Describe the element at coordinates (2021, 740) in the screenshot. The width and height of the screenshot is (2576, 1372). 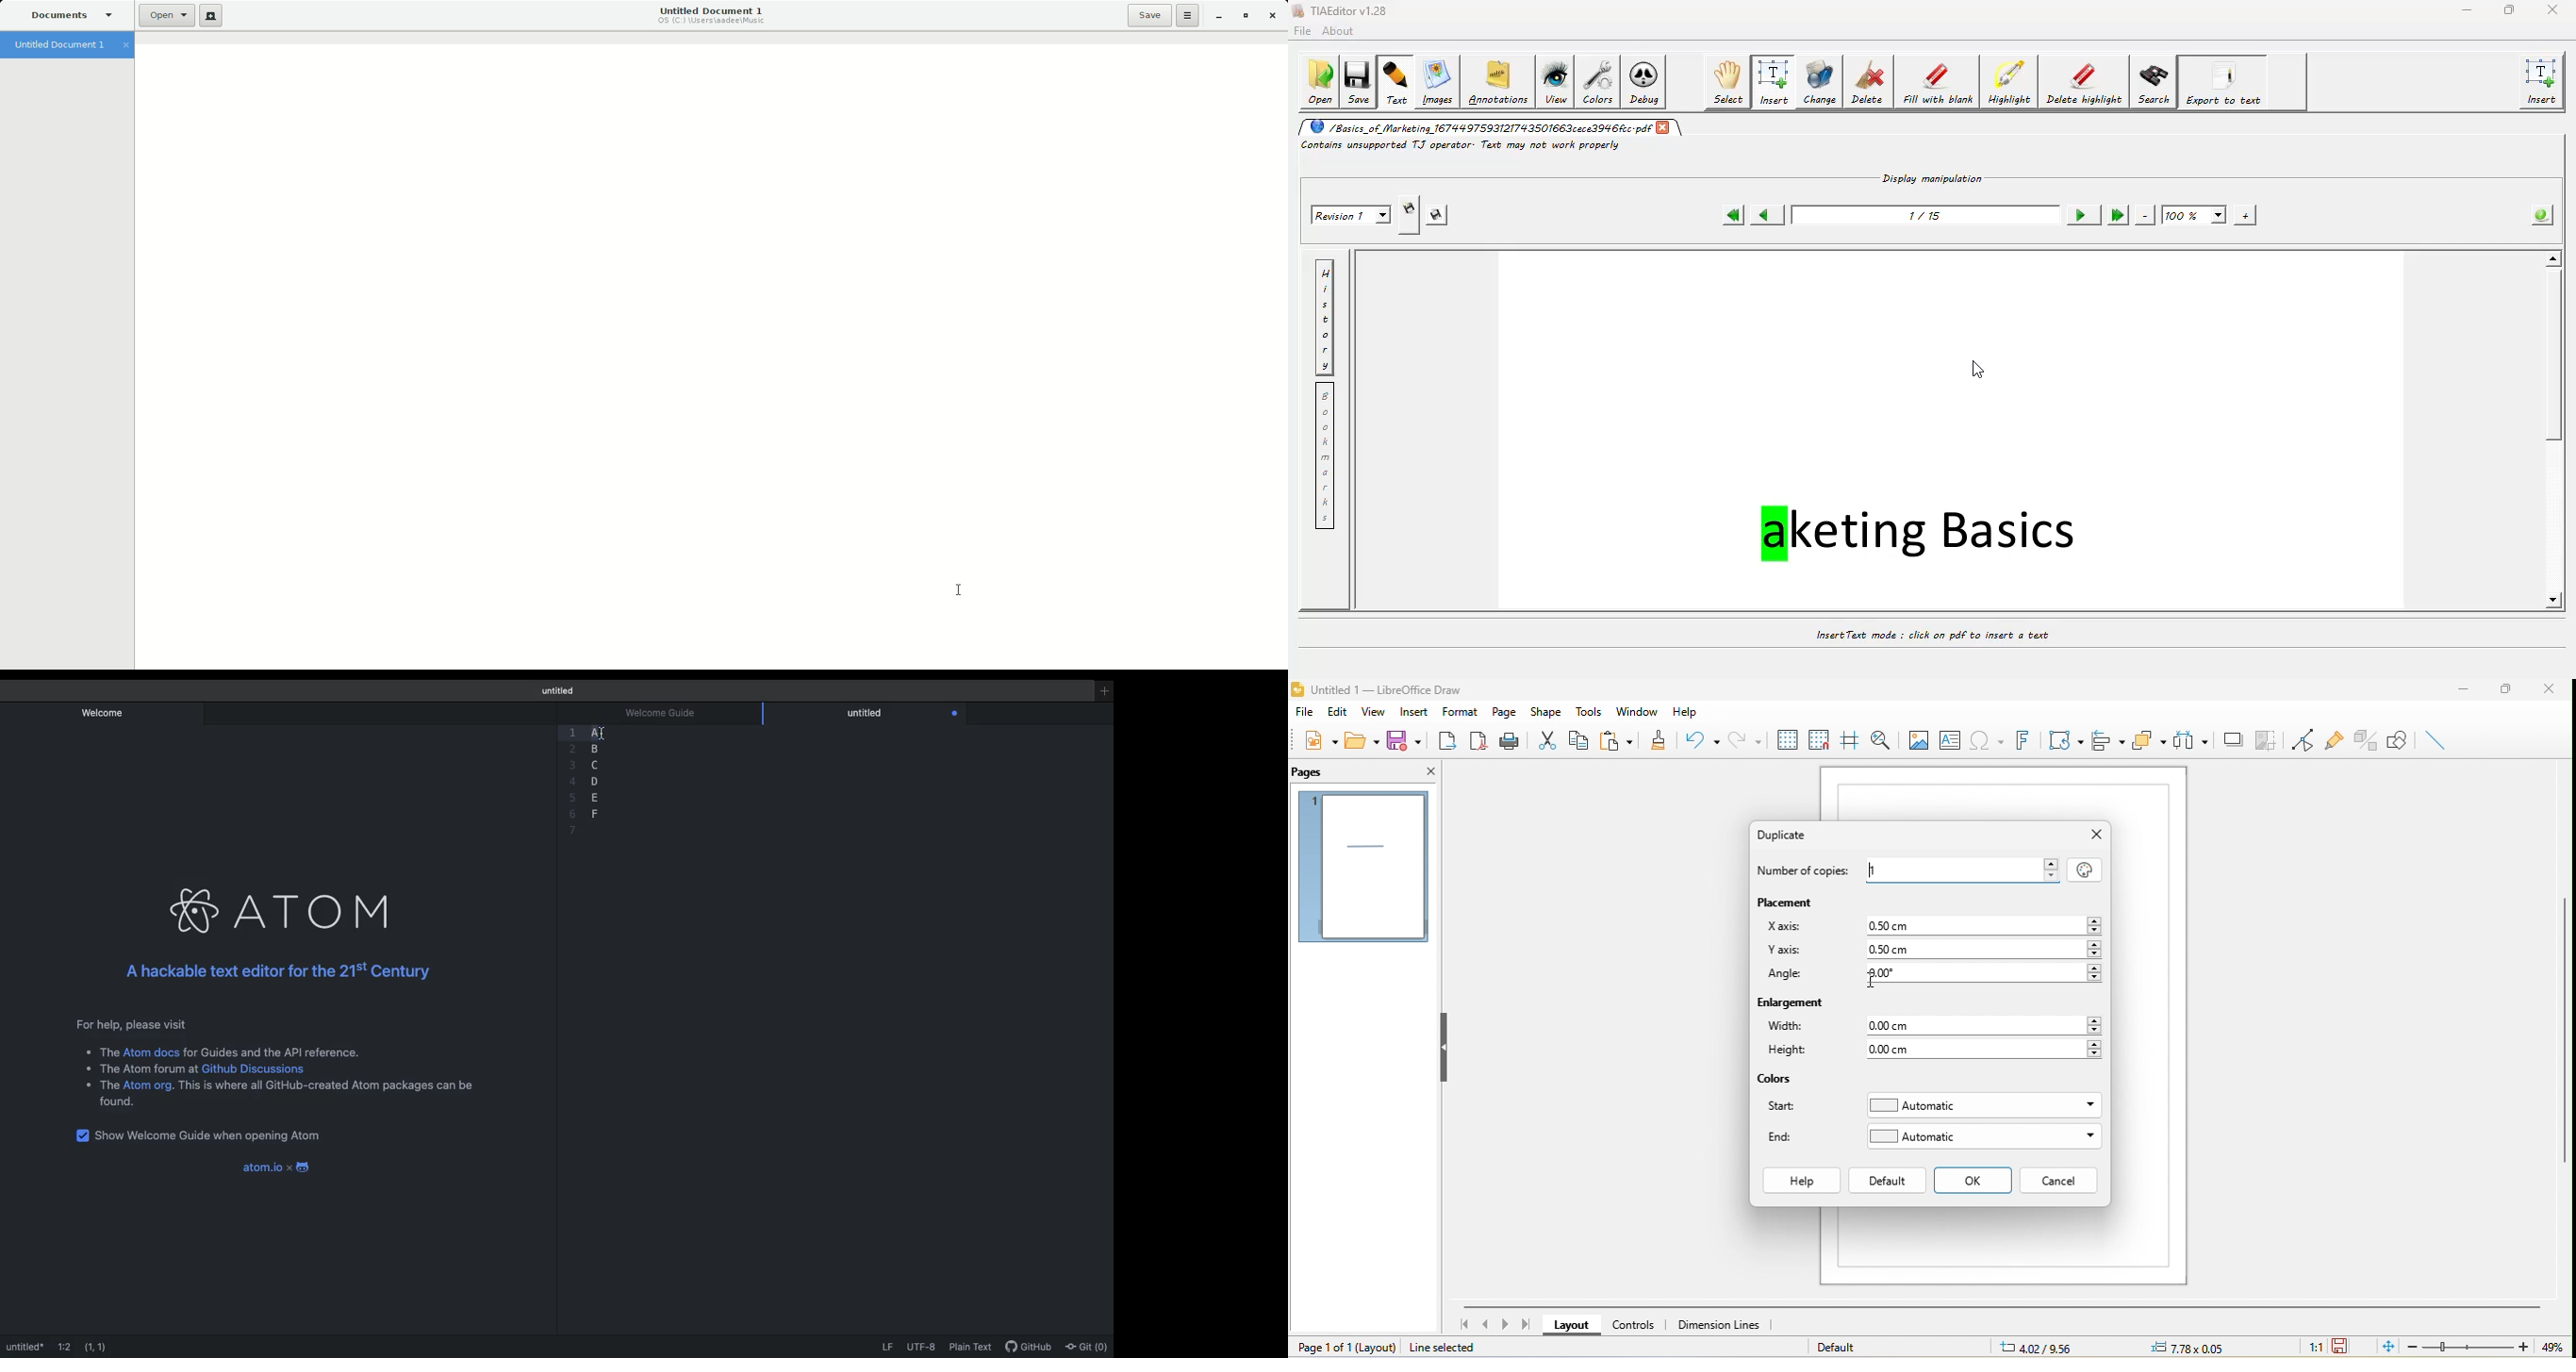
I see `font work text` at that location.